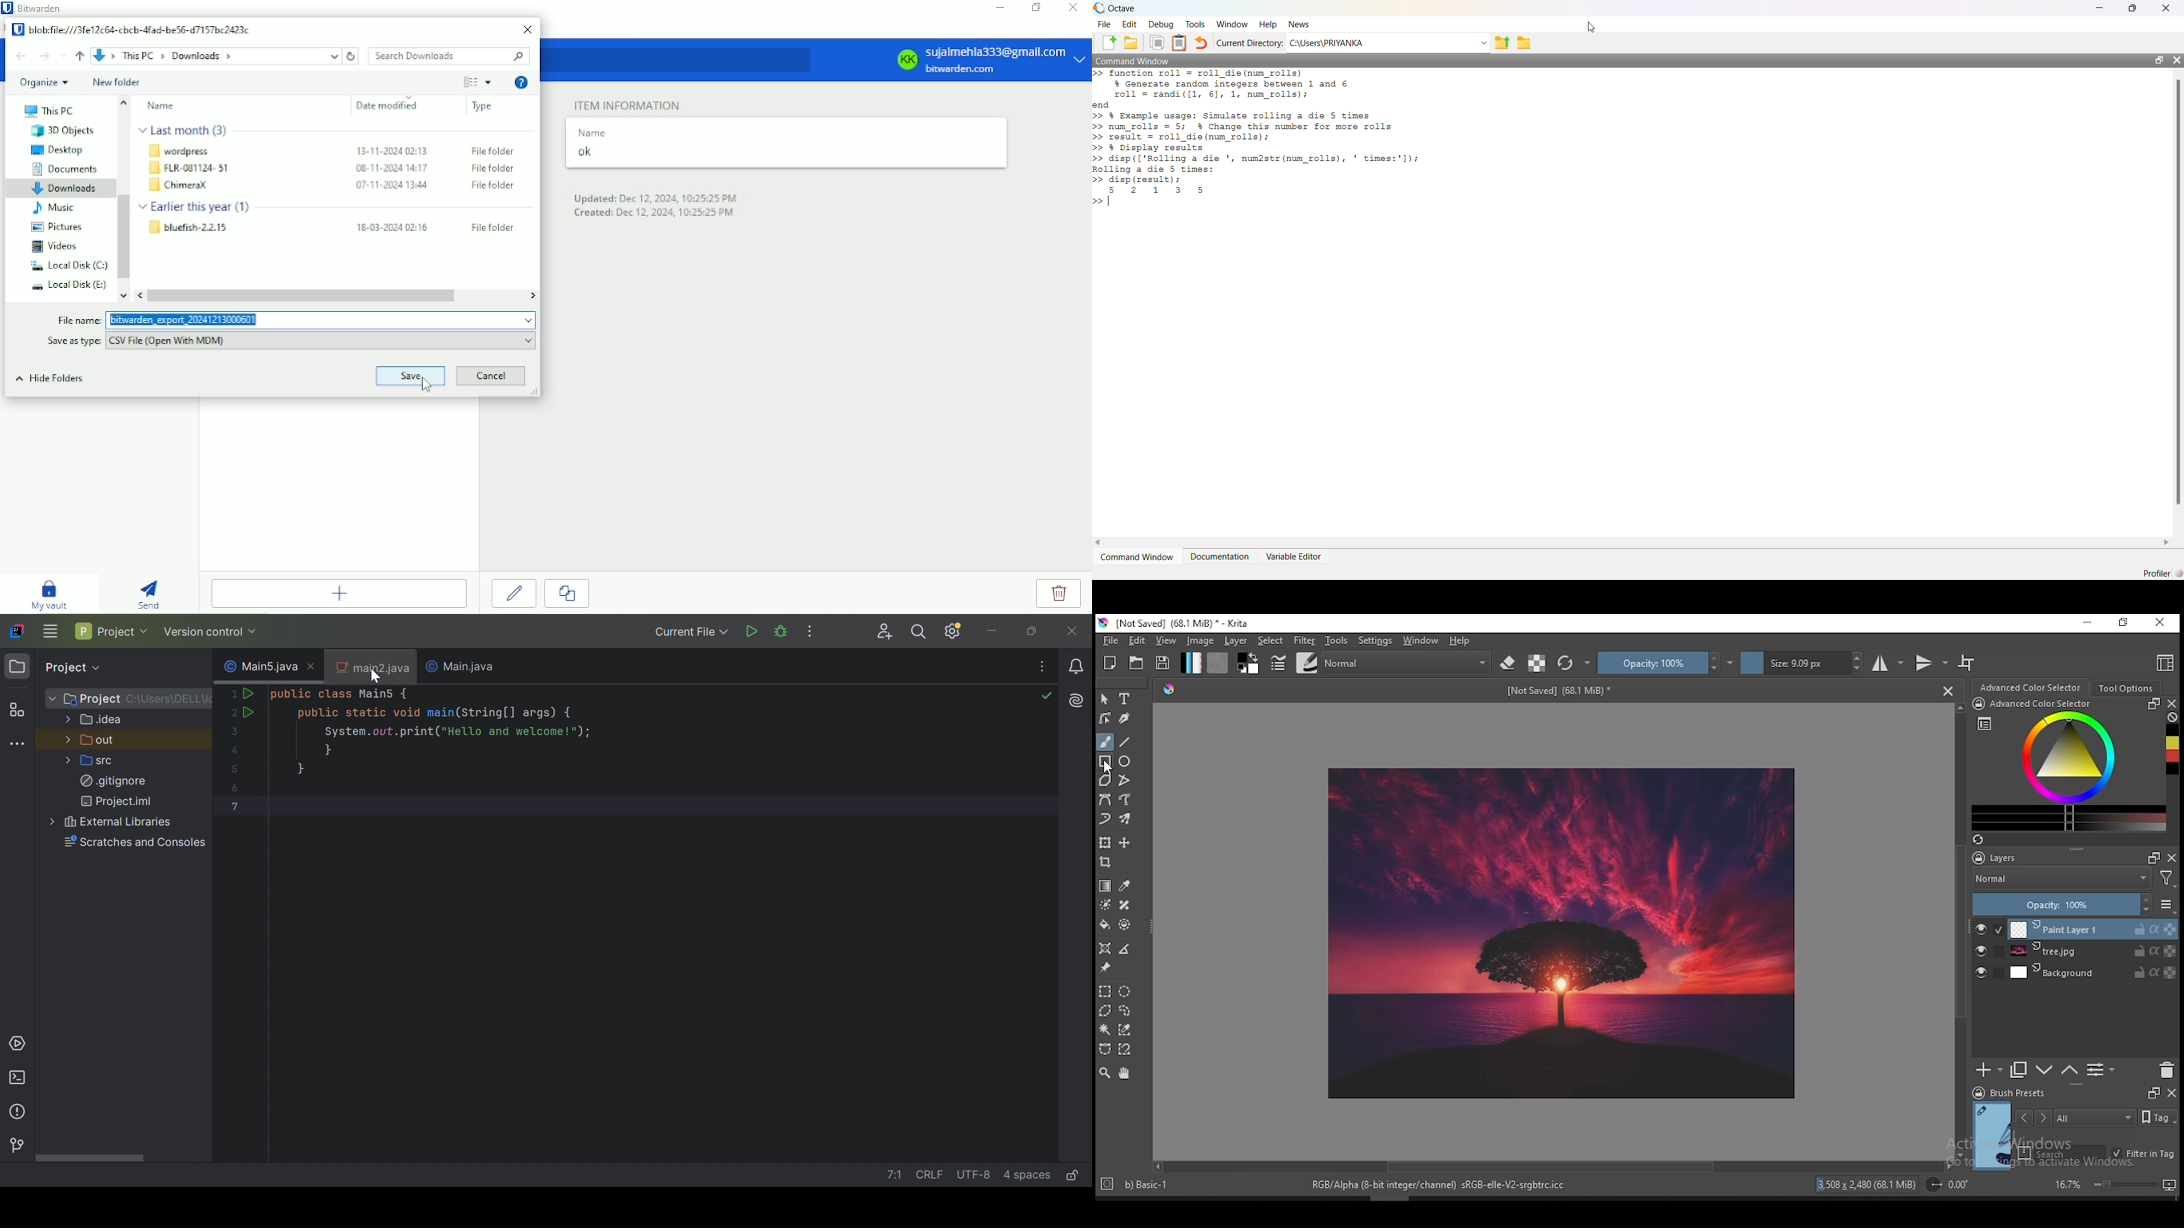 The height and width of the screenshot is (1232, 2184). I want to click on More, so click(52, 698).